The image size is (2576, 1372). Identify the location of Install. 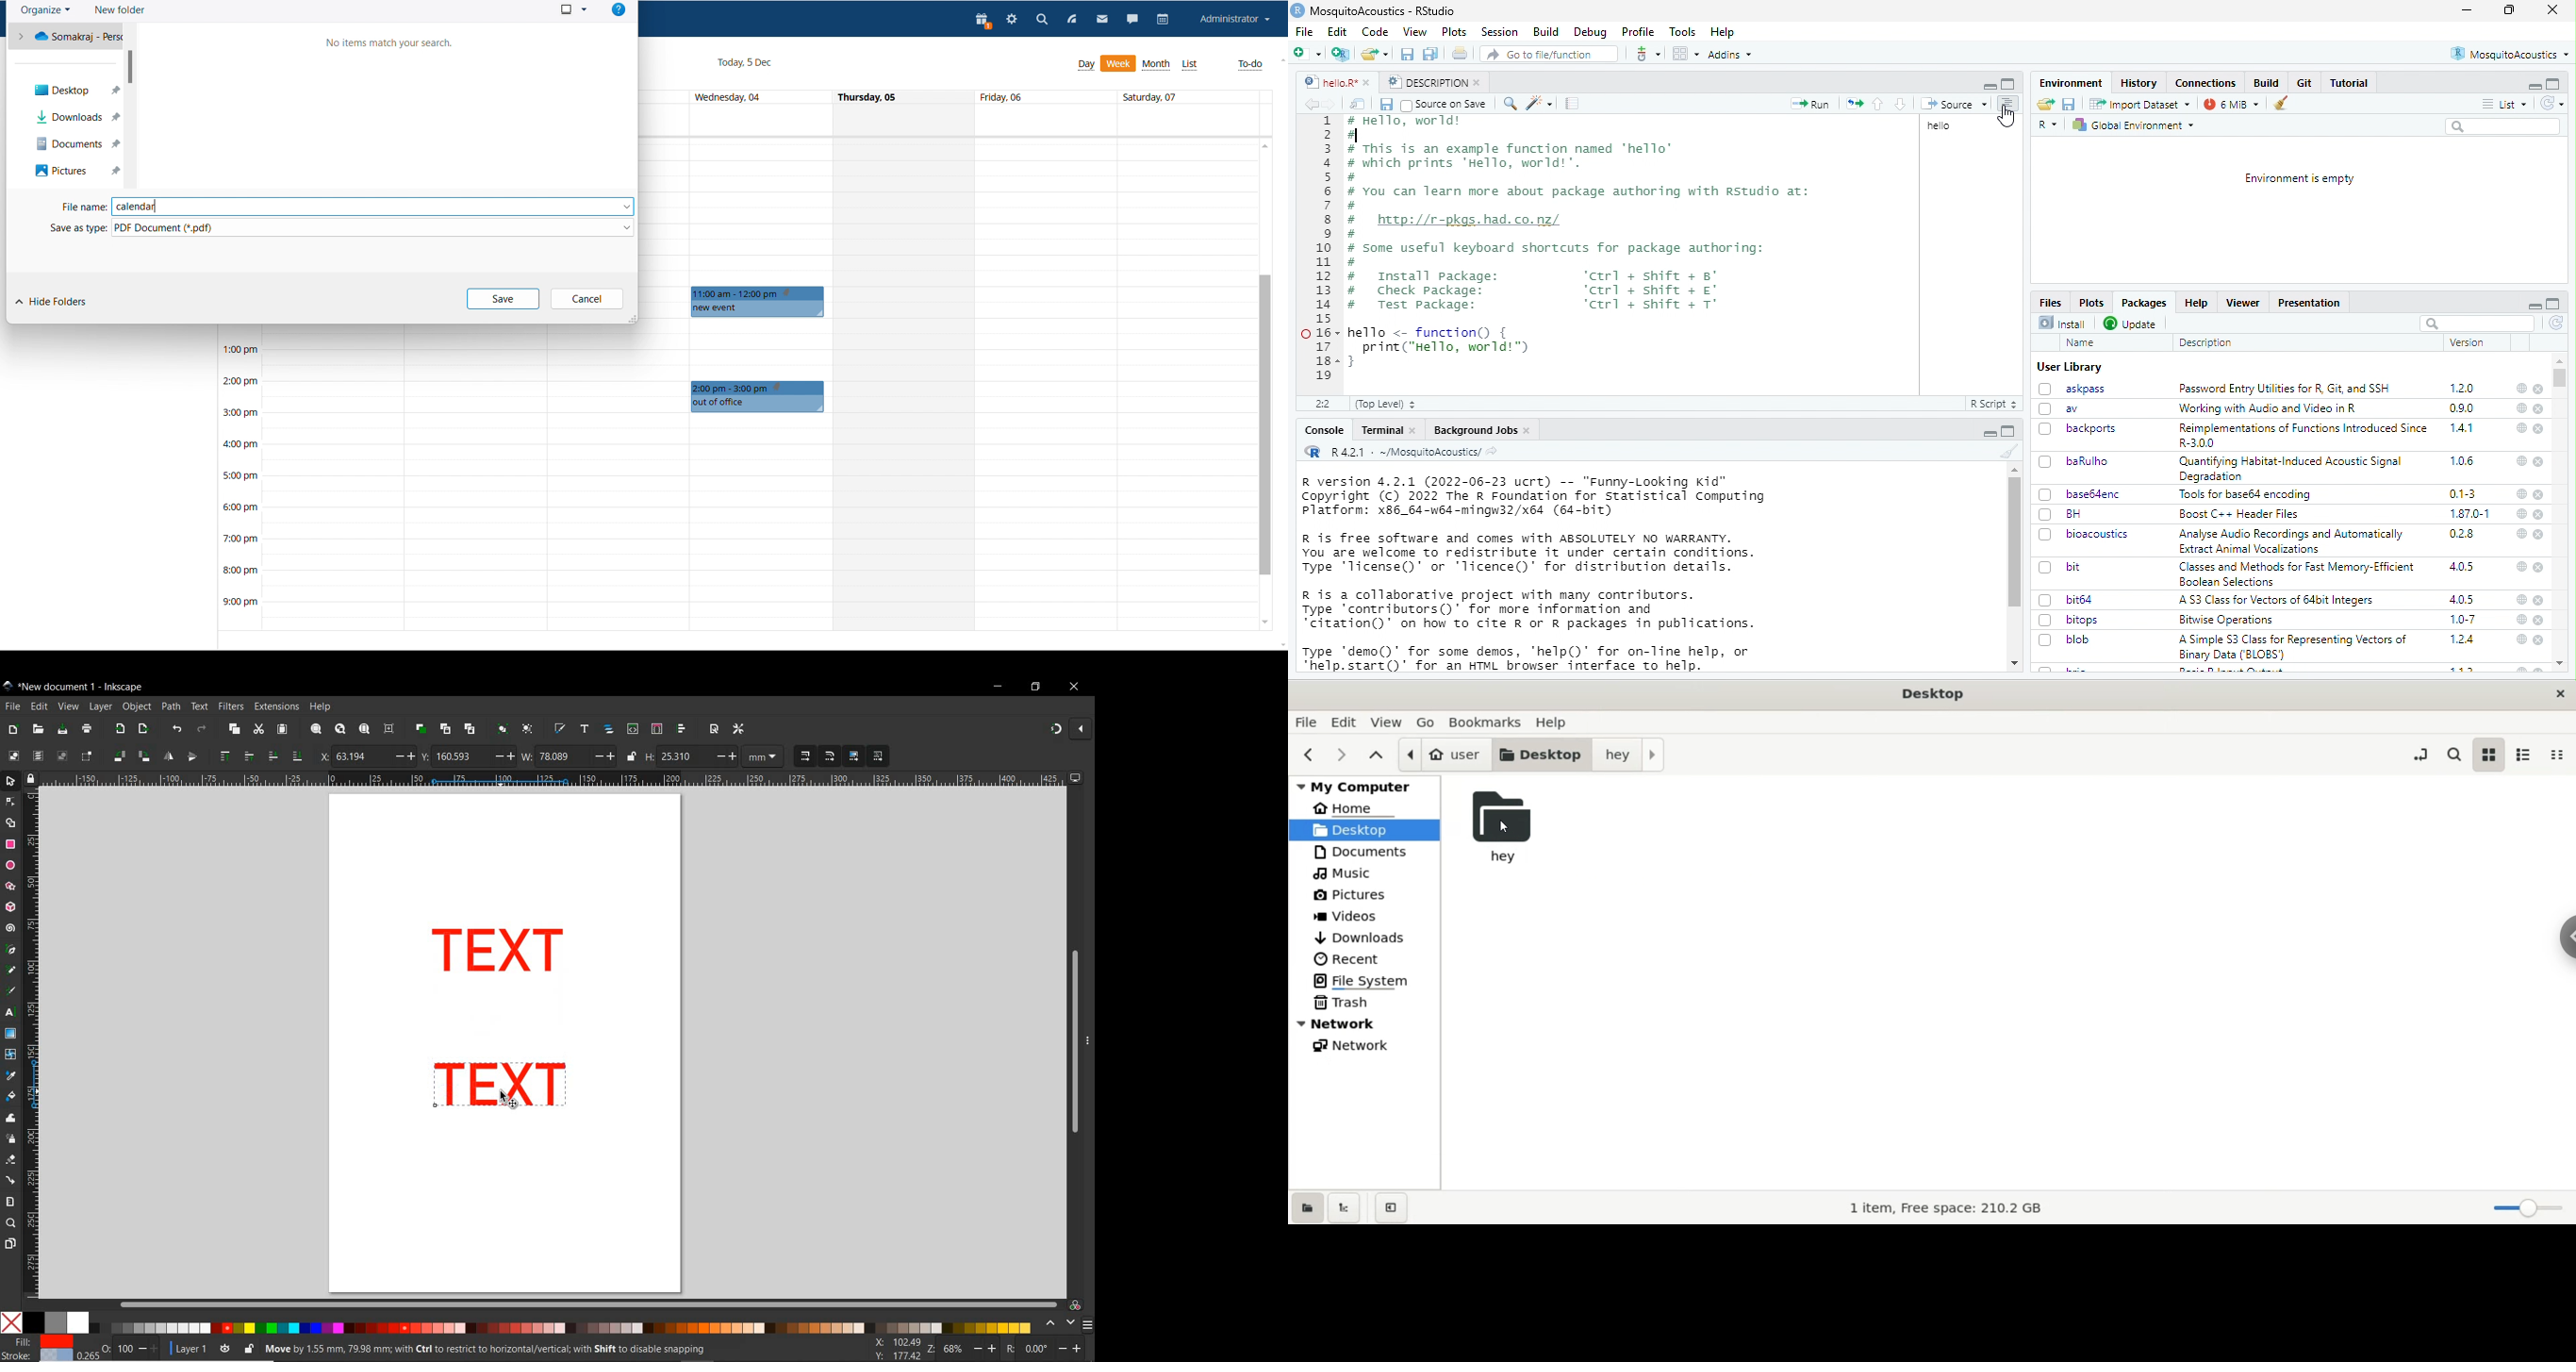
(2062, 323).